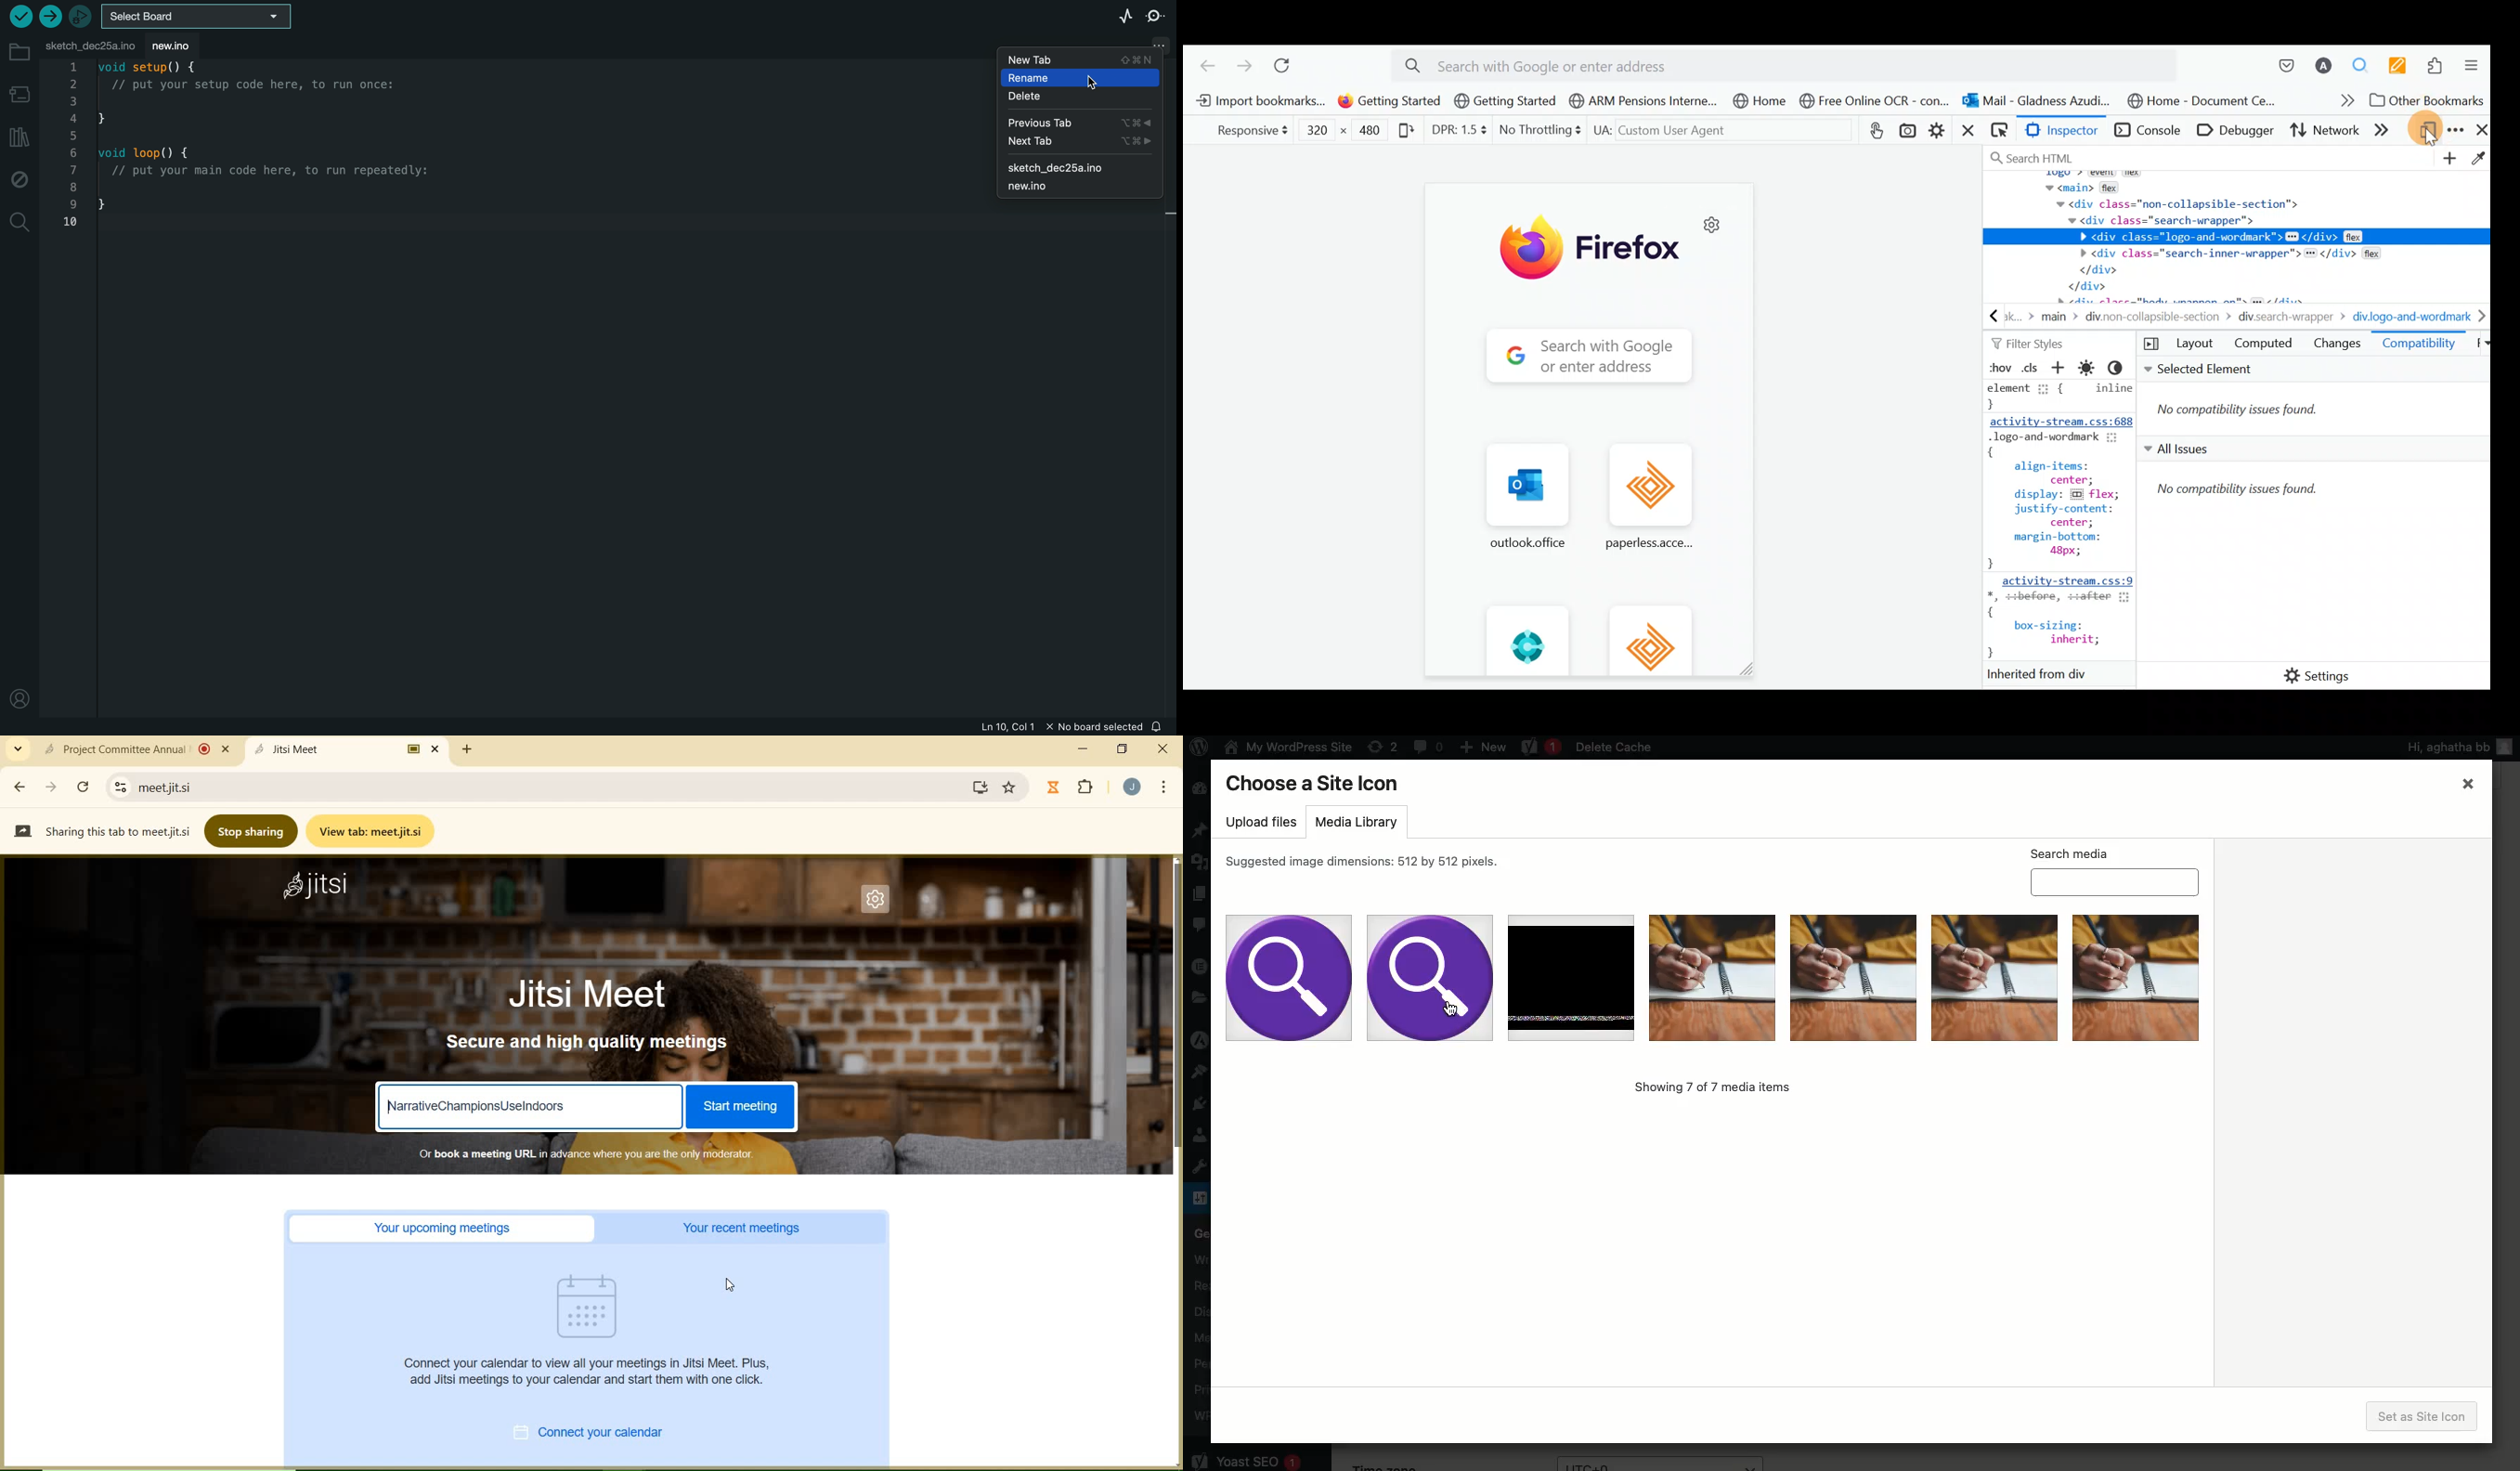  I want to click on snap, so click(1910, 132).